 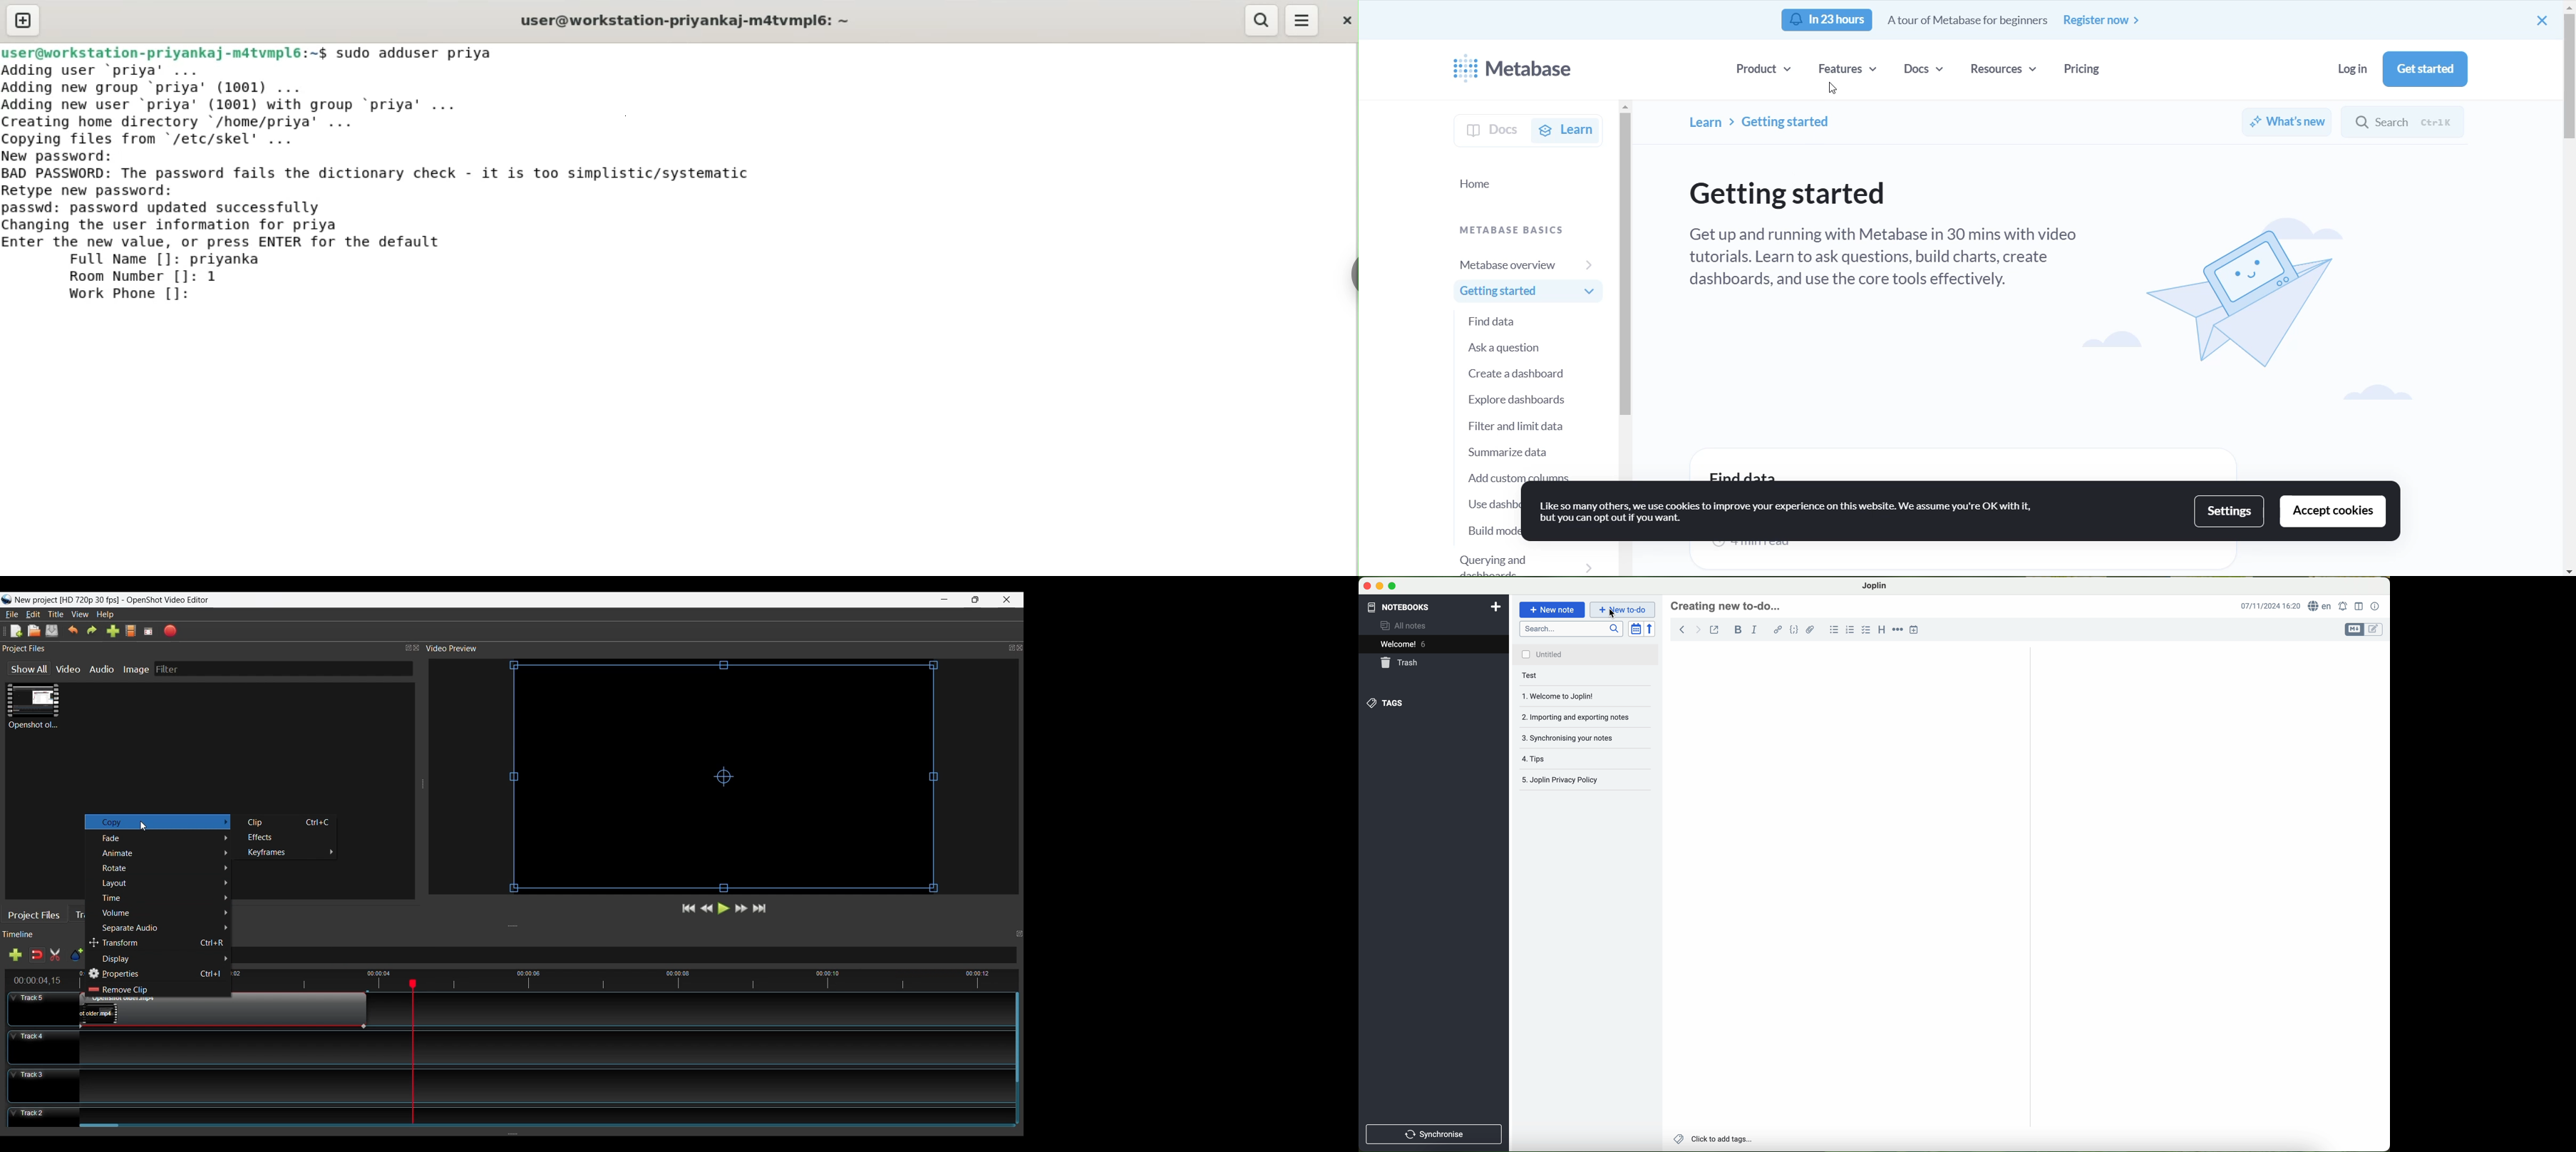 What do you see at coordinates (2358, 607) in the screenshot?
I see `toggle editor layout` at bounding box center [2358, 607].